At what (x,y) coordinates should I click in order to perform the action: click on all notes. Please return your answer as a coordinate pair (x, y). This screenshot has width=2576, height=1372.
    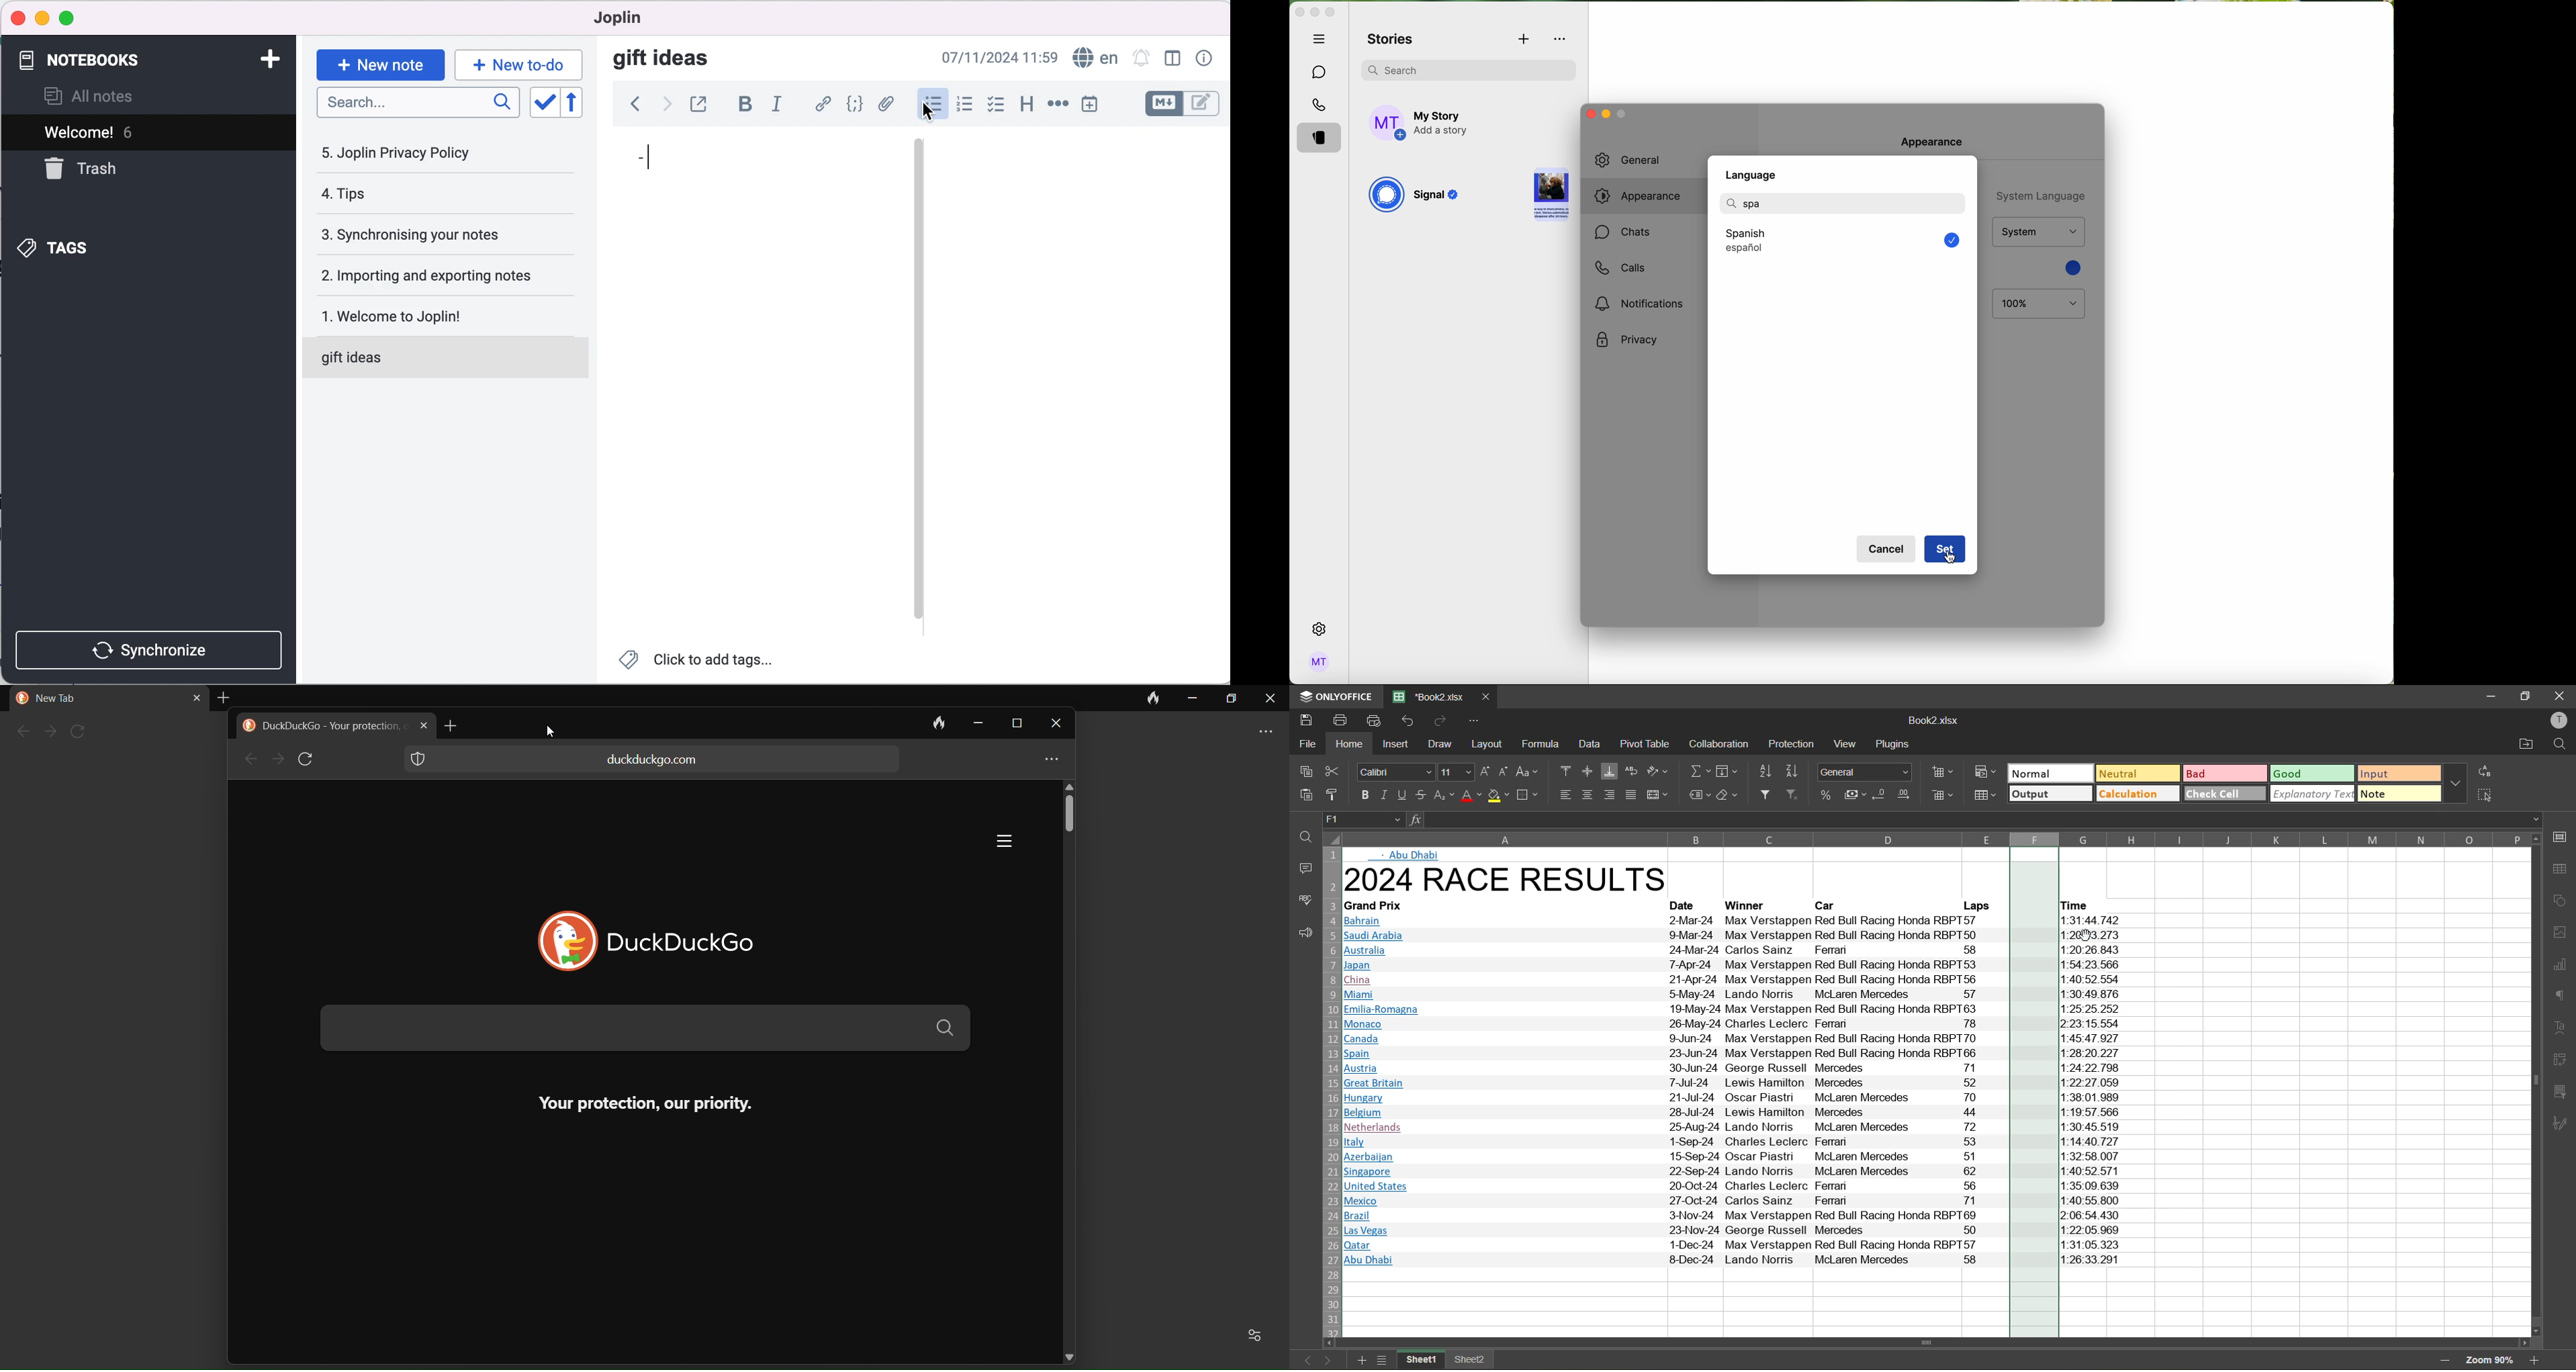
    Looking at the image, I should click on (105, 95).